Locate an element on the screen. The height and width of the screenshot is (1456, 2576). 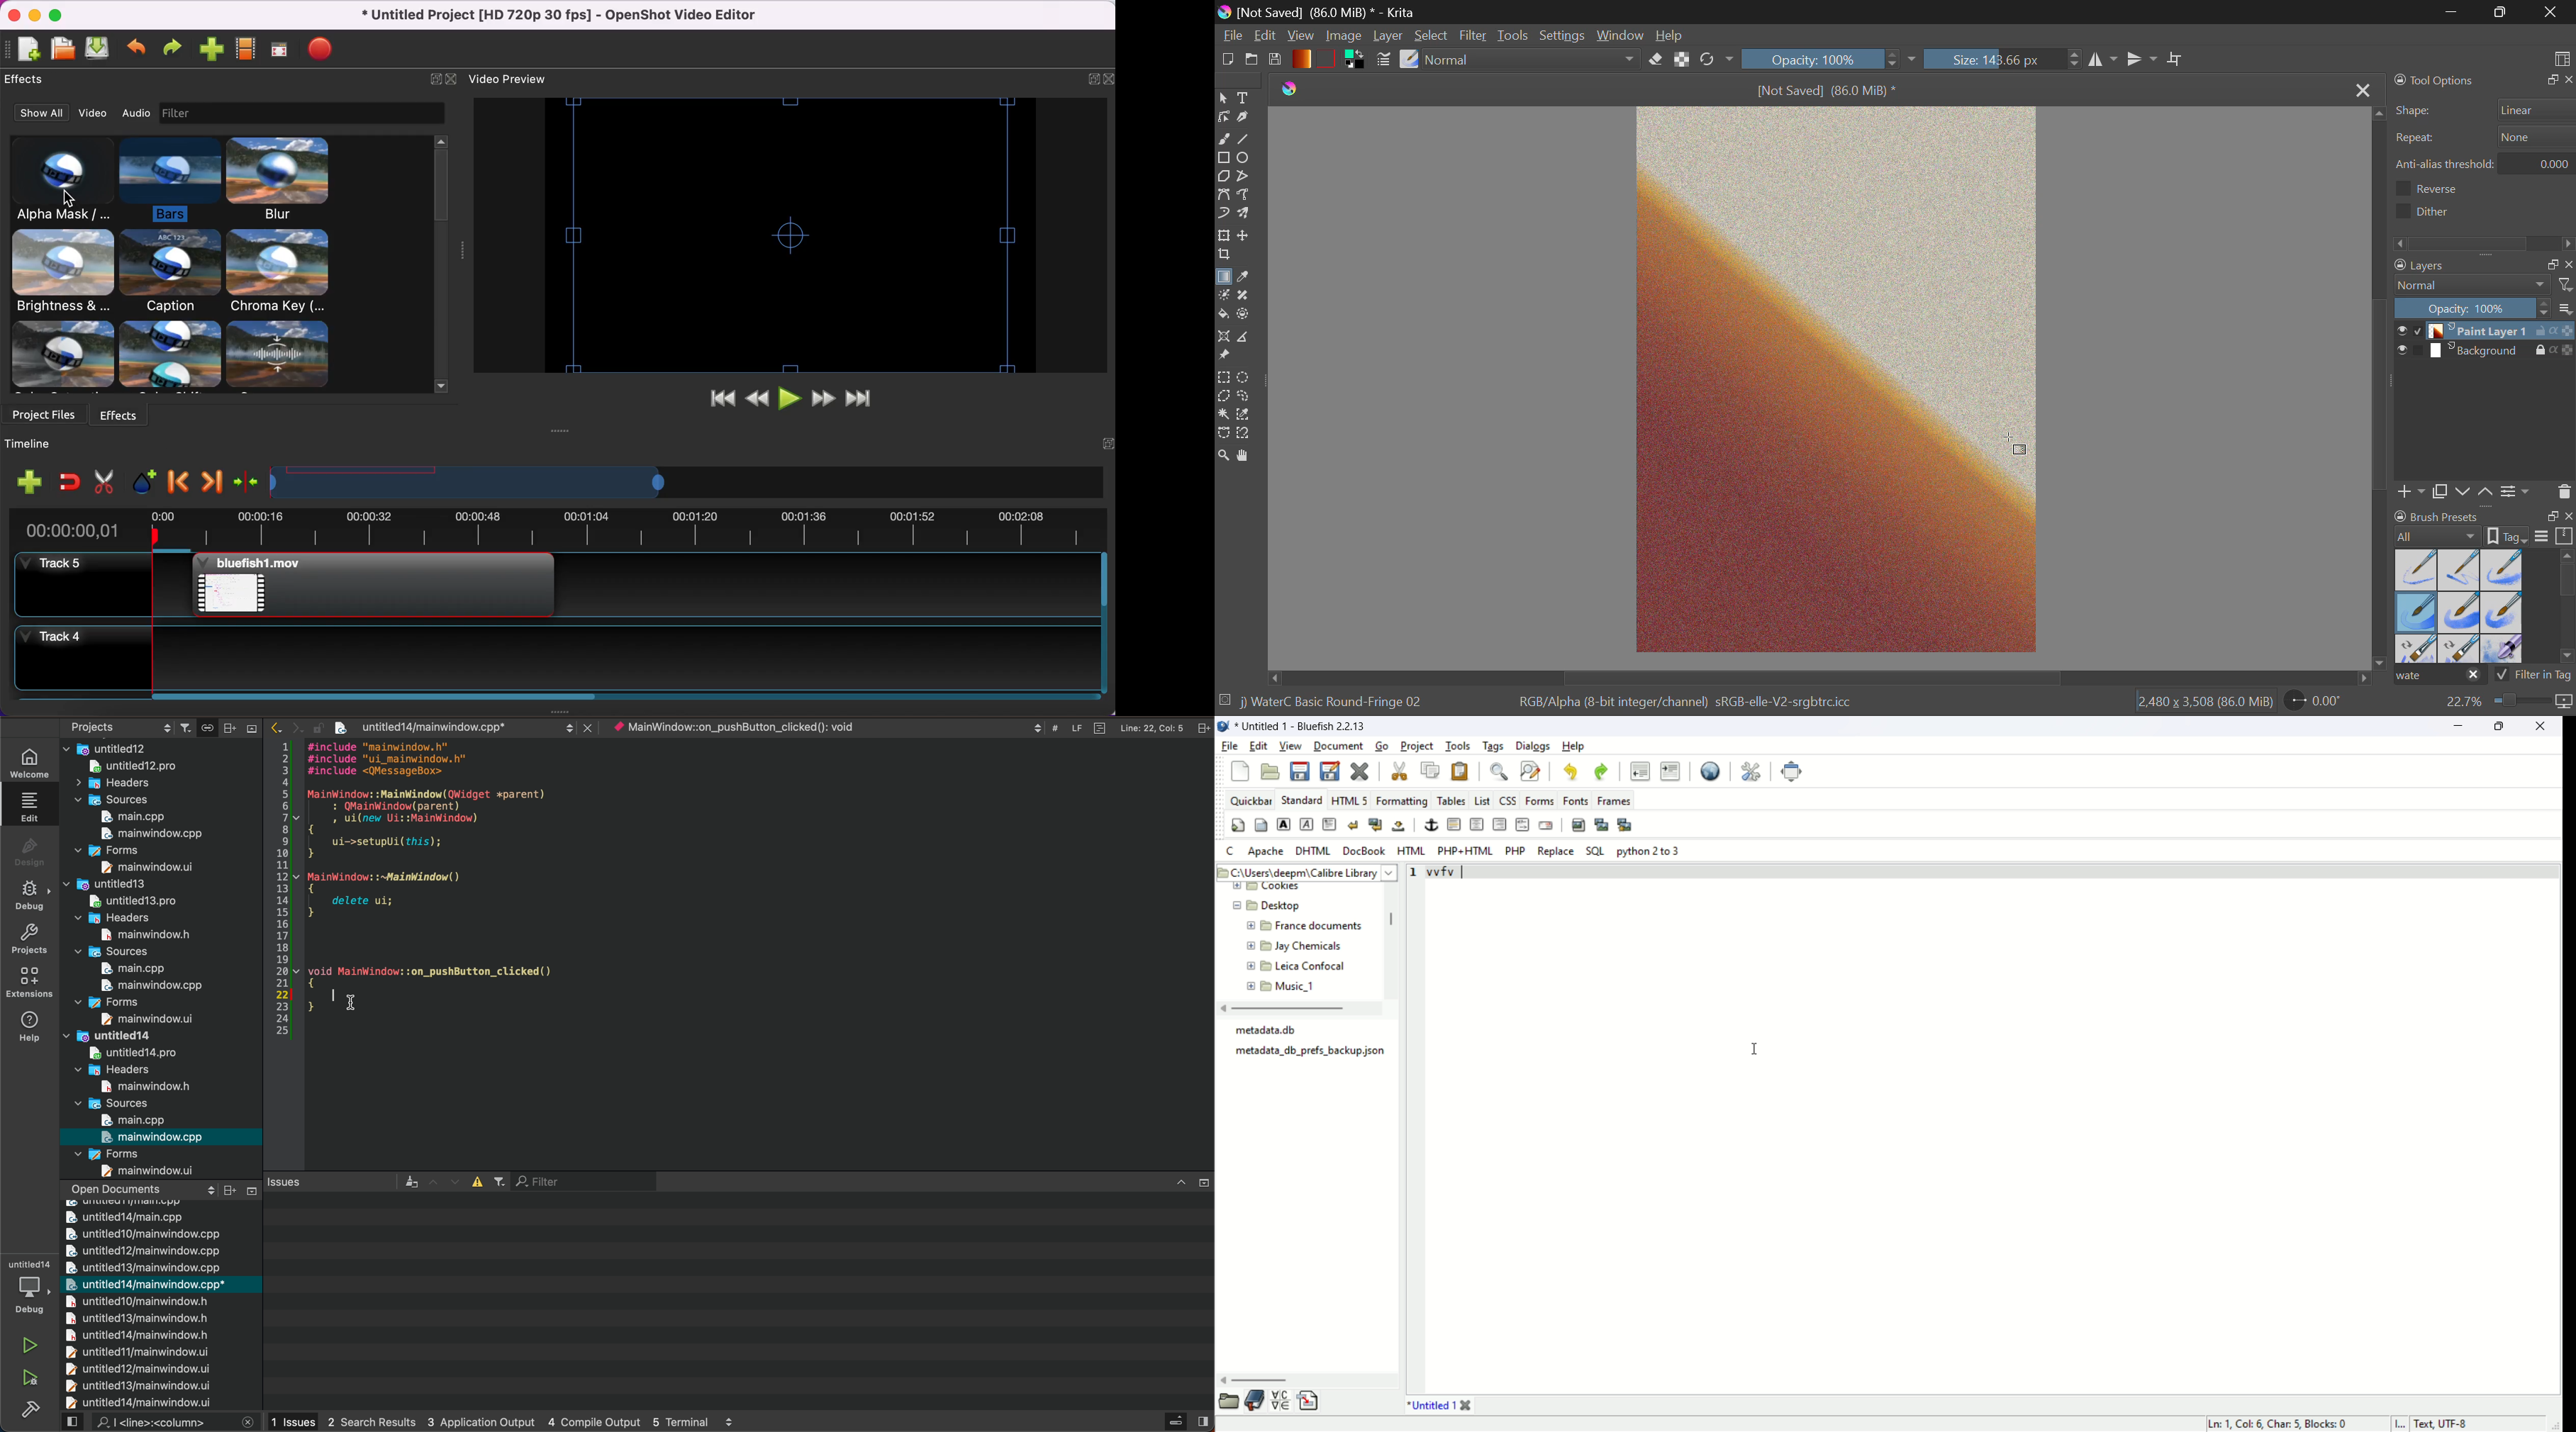
move up is located at coordinates (2486, 493).